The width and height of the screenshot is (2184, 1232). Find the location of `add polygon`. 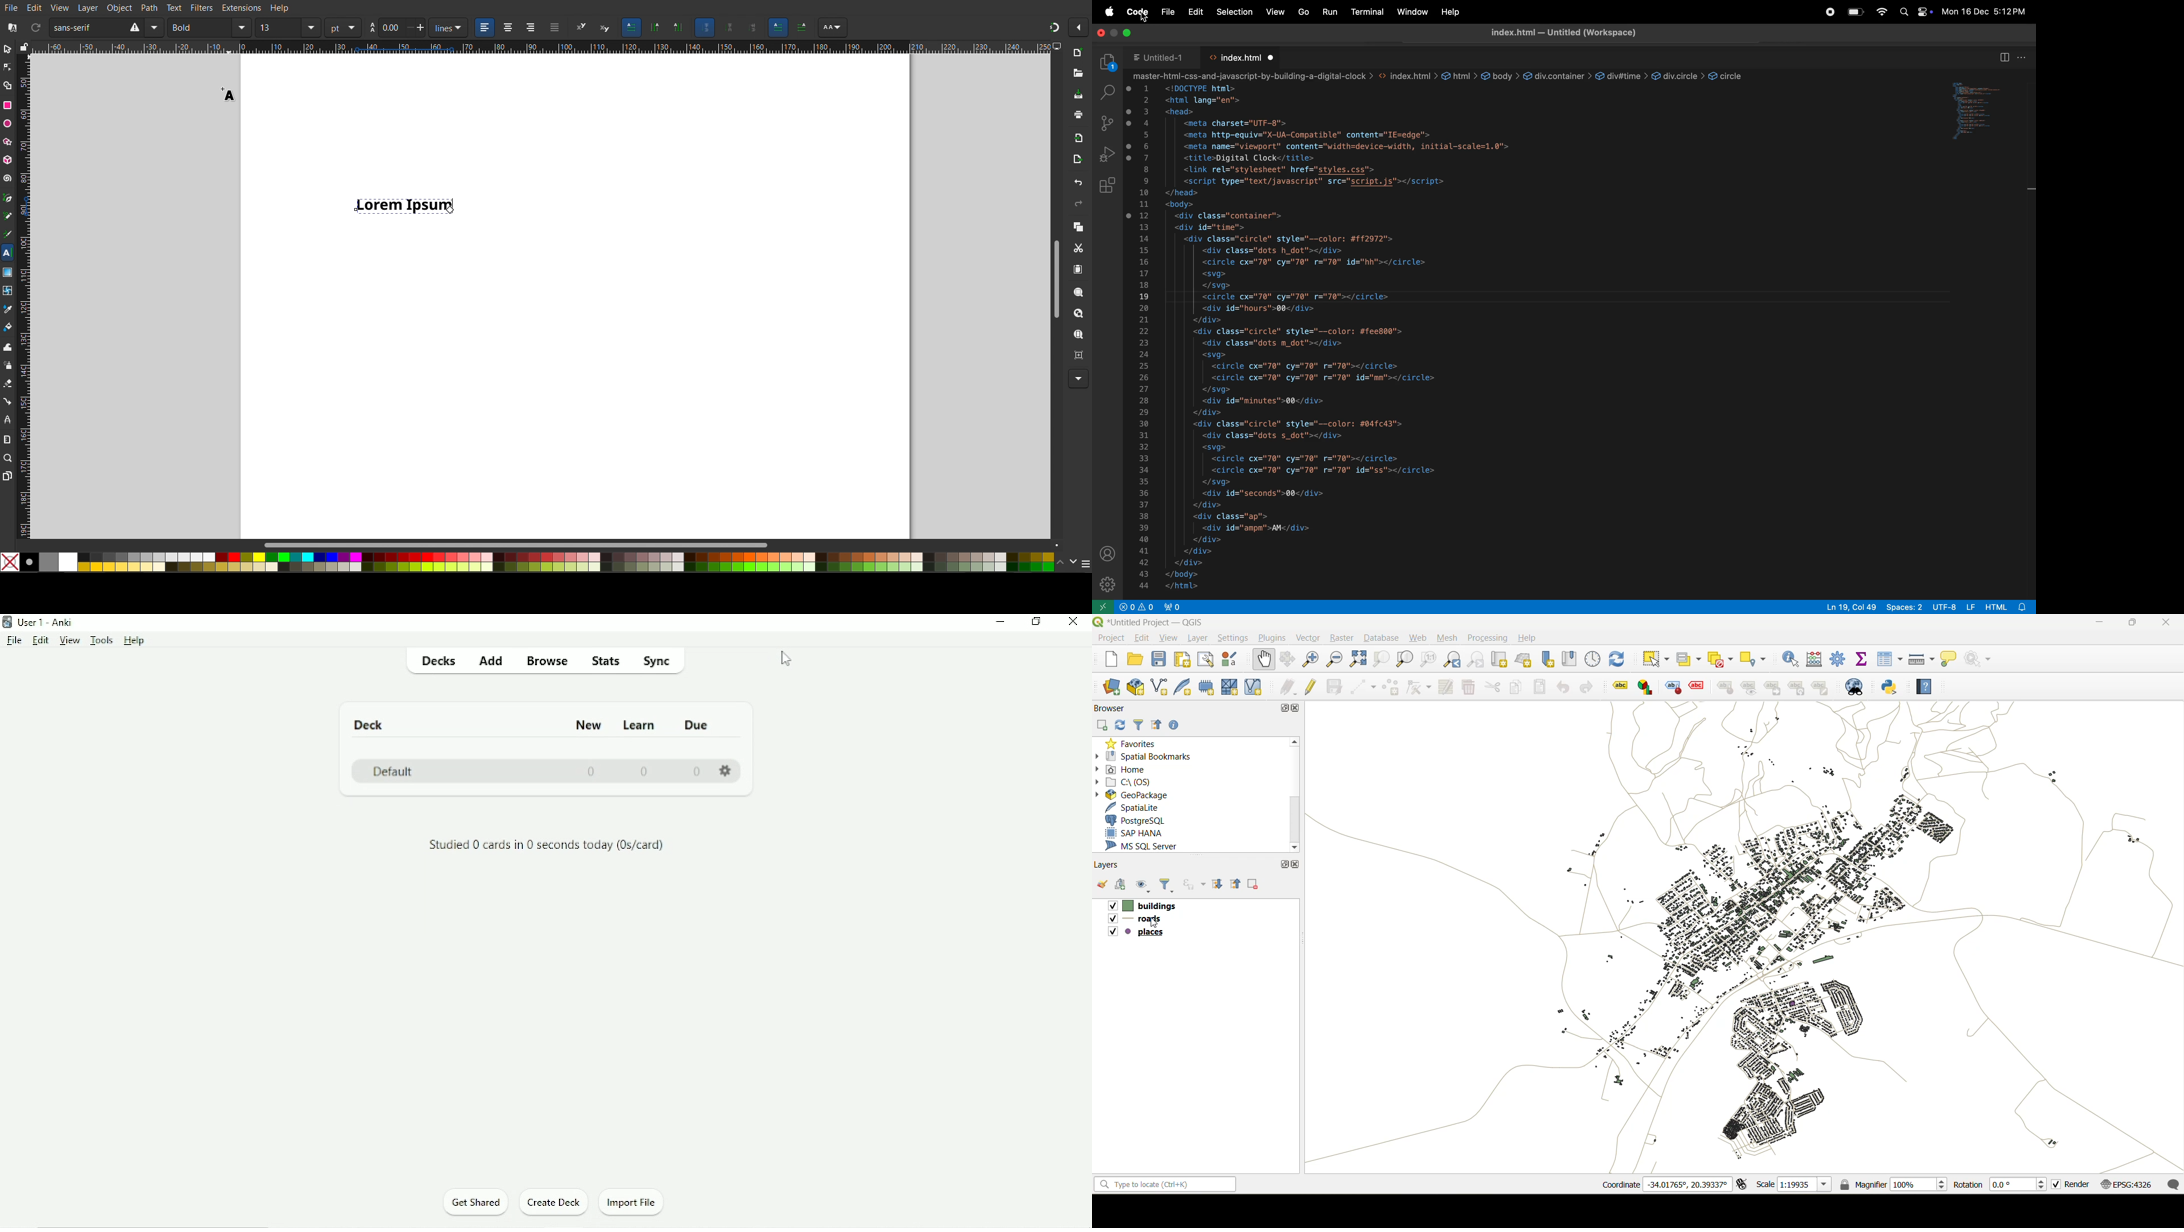

add polygon is located at coordinates (1391, 687).